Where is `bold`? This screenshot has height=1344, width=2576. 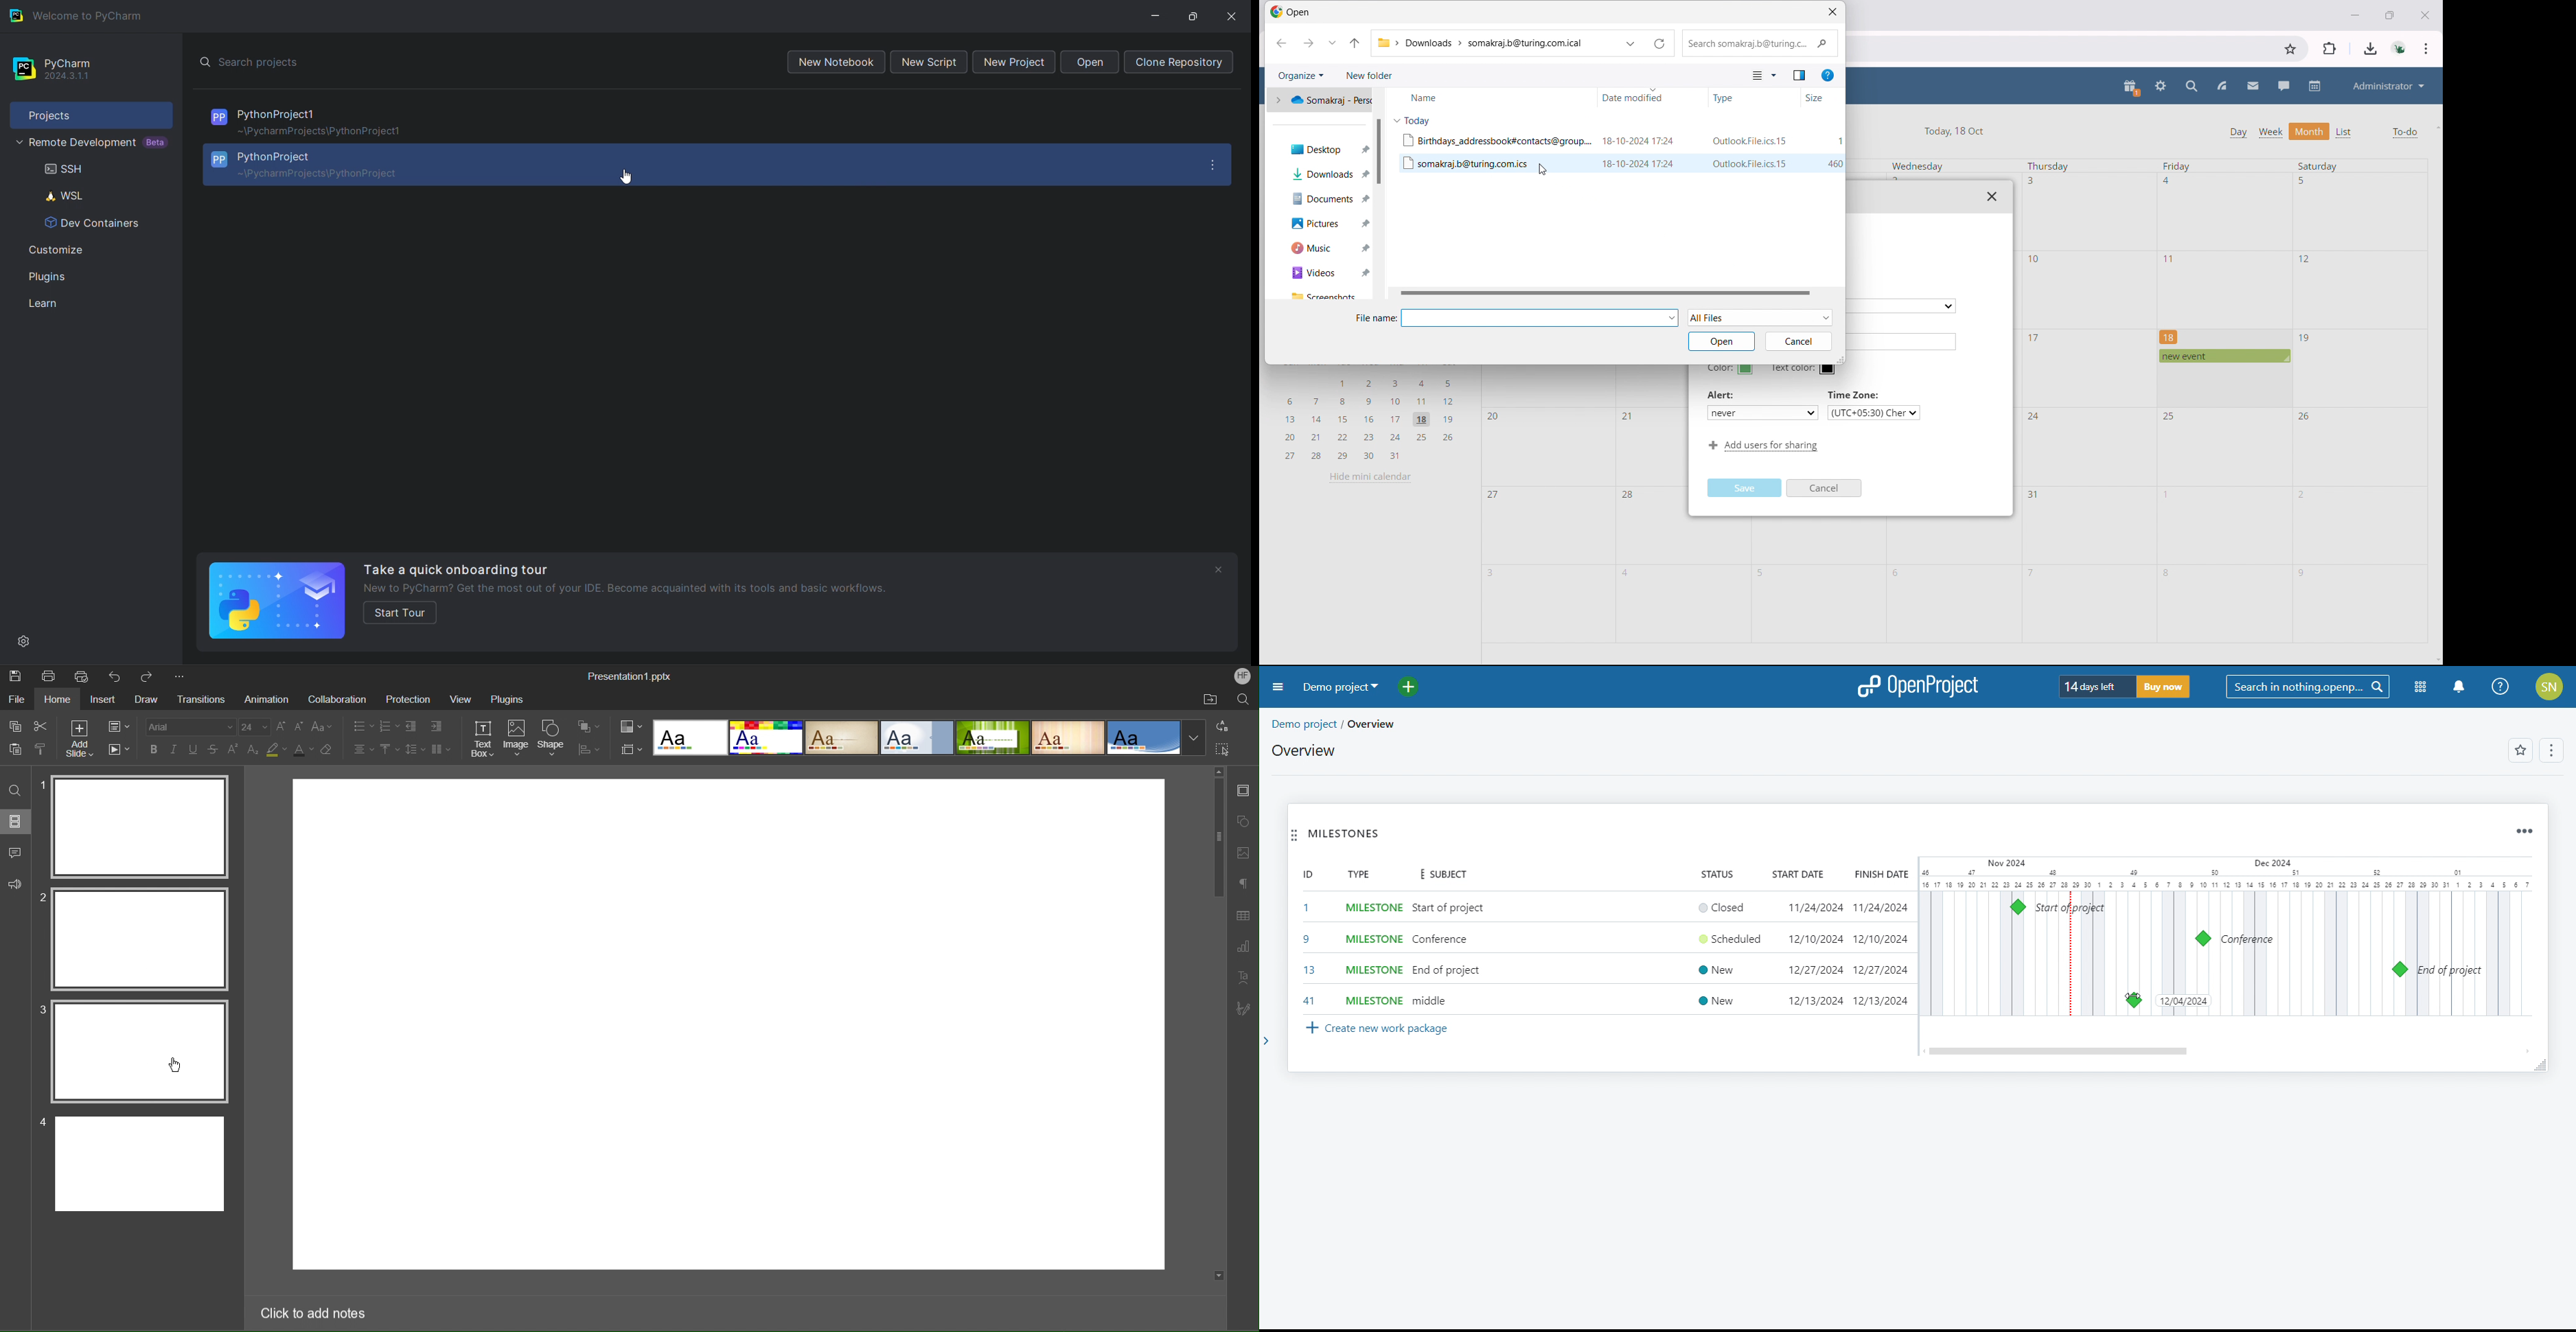
bold is located at coordinates (152, 749).